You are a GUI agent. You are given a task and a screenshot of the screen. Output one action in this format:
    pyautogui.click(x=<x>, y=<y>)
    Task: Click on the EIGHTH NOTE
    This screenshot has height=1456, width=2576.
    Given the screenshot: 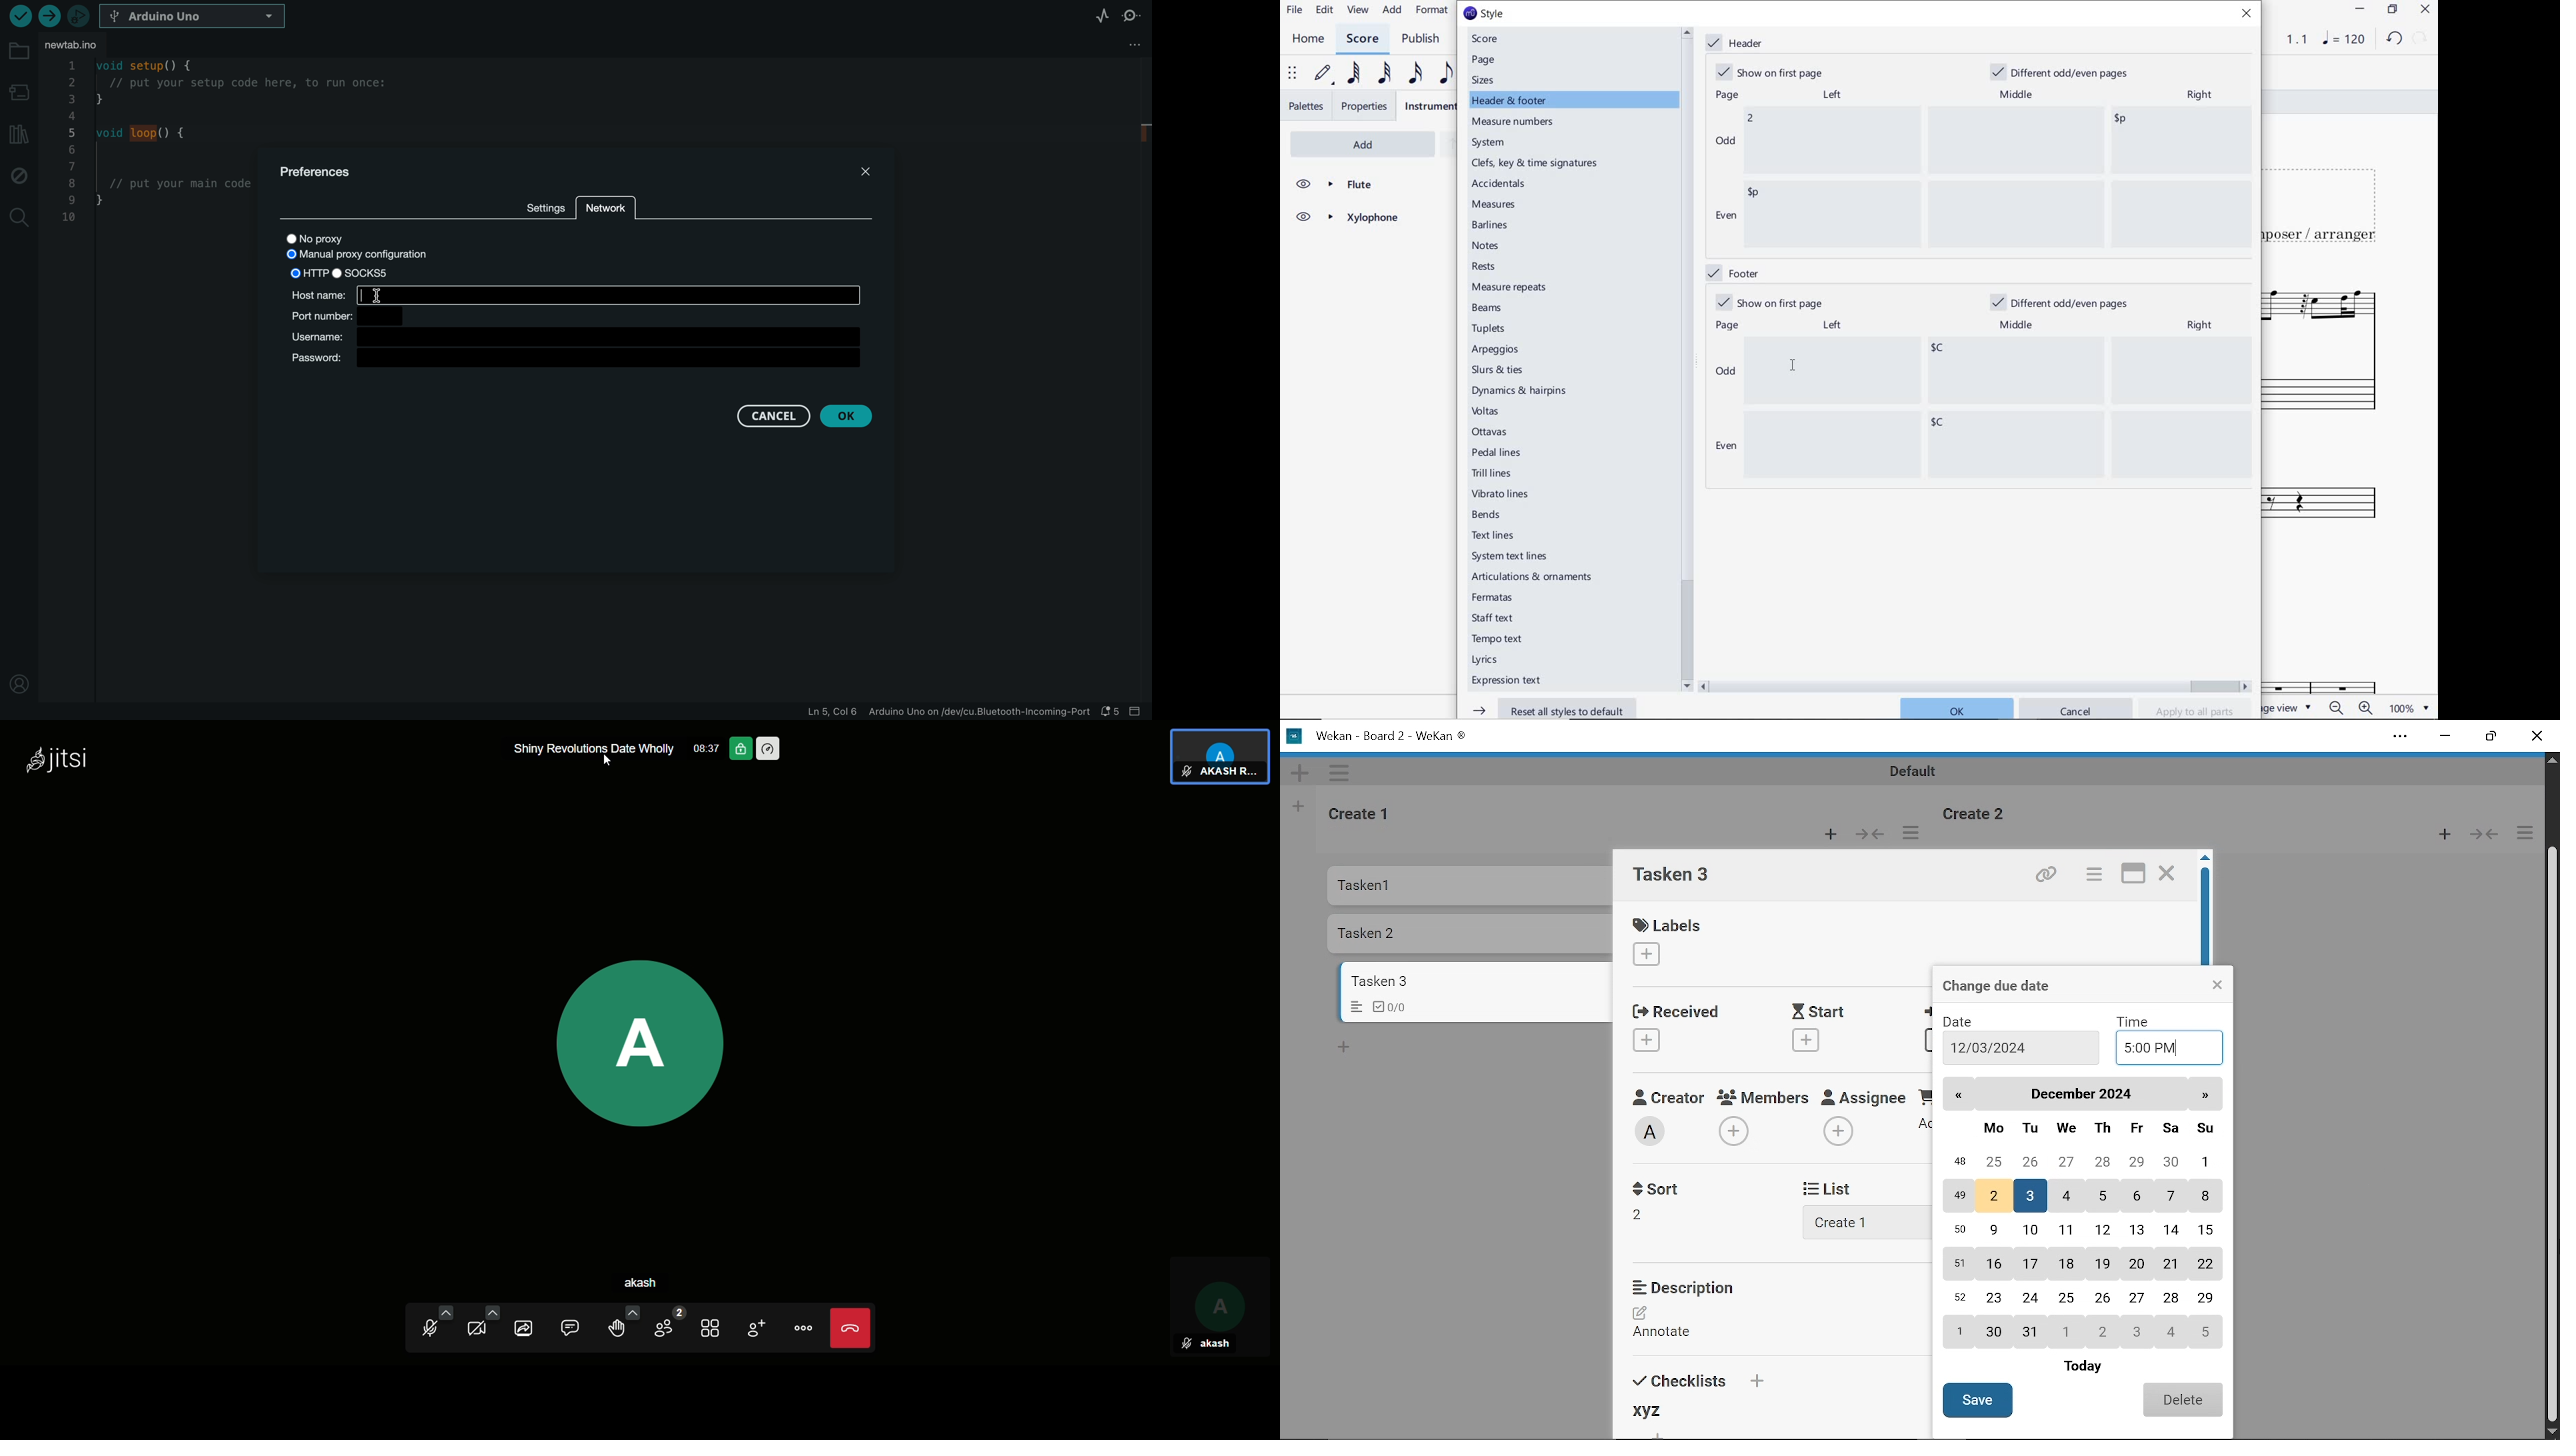 What is the action you would take?
    pyautogui.click(x=1446, y=72)
    